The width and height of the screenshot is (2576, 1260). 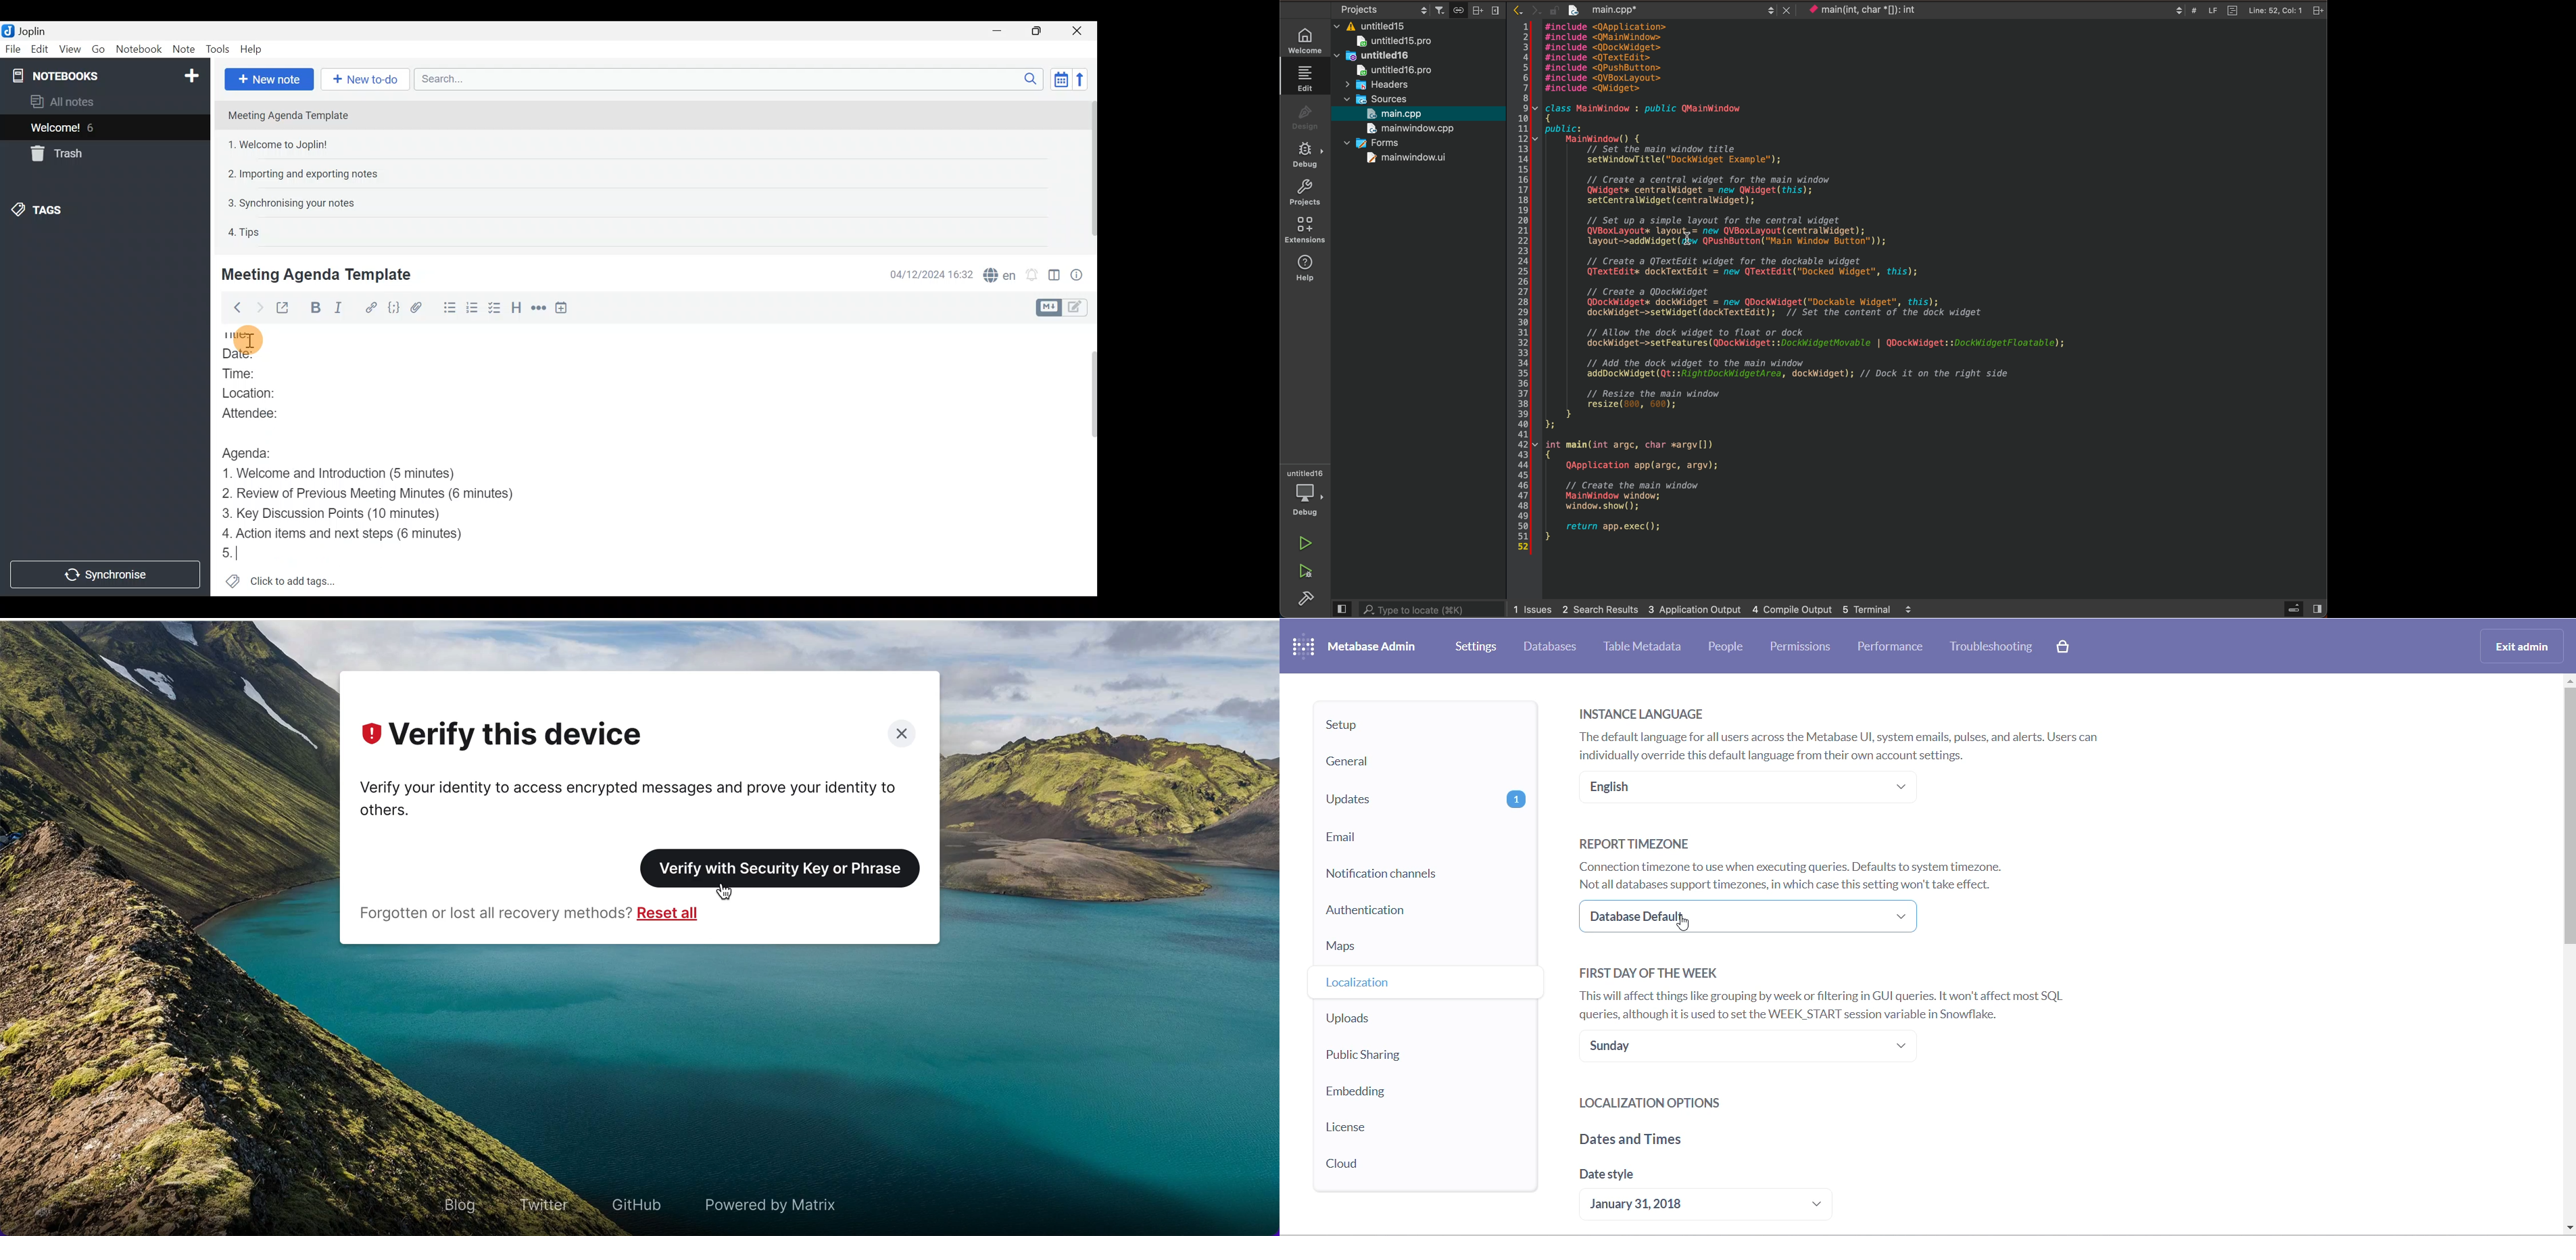 What do you see at coordinates (1861, 11) in the screenshot?
I see `current context` at bounding box center [1861, 11].